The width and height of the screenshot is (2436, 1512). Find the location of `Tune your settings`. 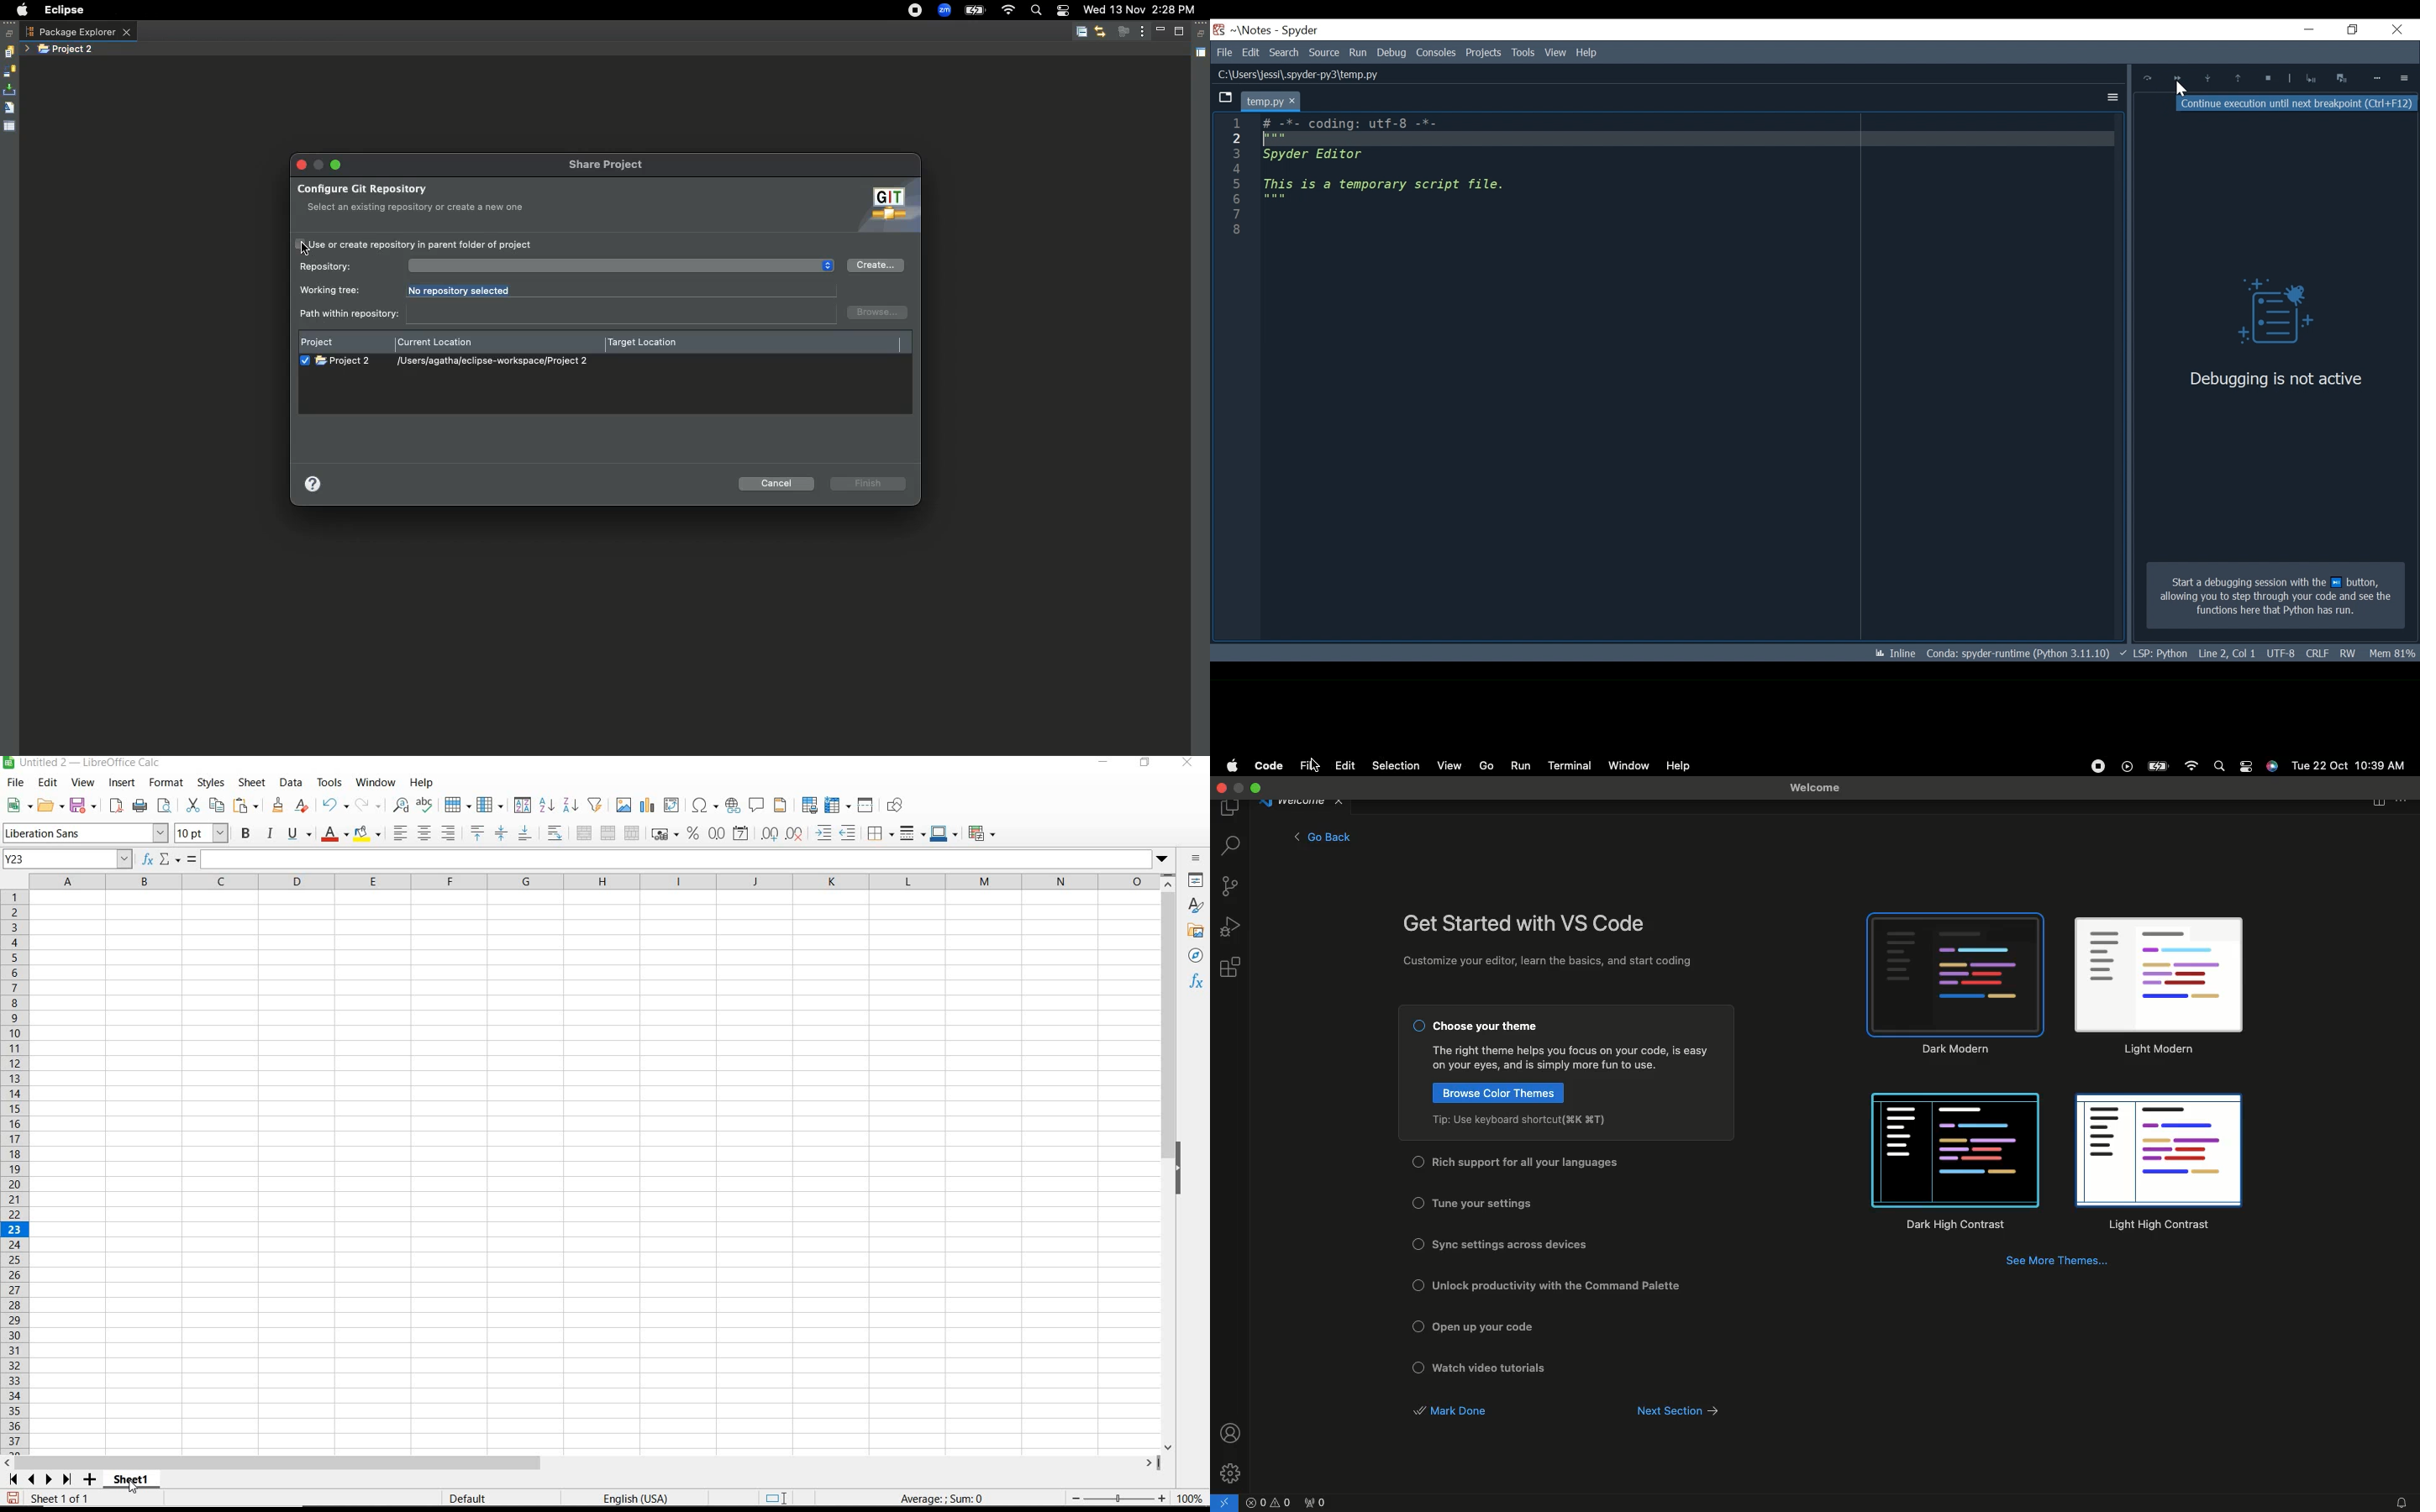

Tune your settings is located at coordinates (1482, 1204).